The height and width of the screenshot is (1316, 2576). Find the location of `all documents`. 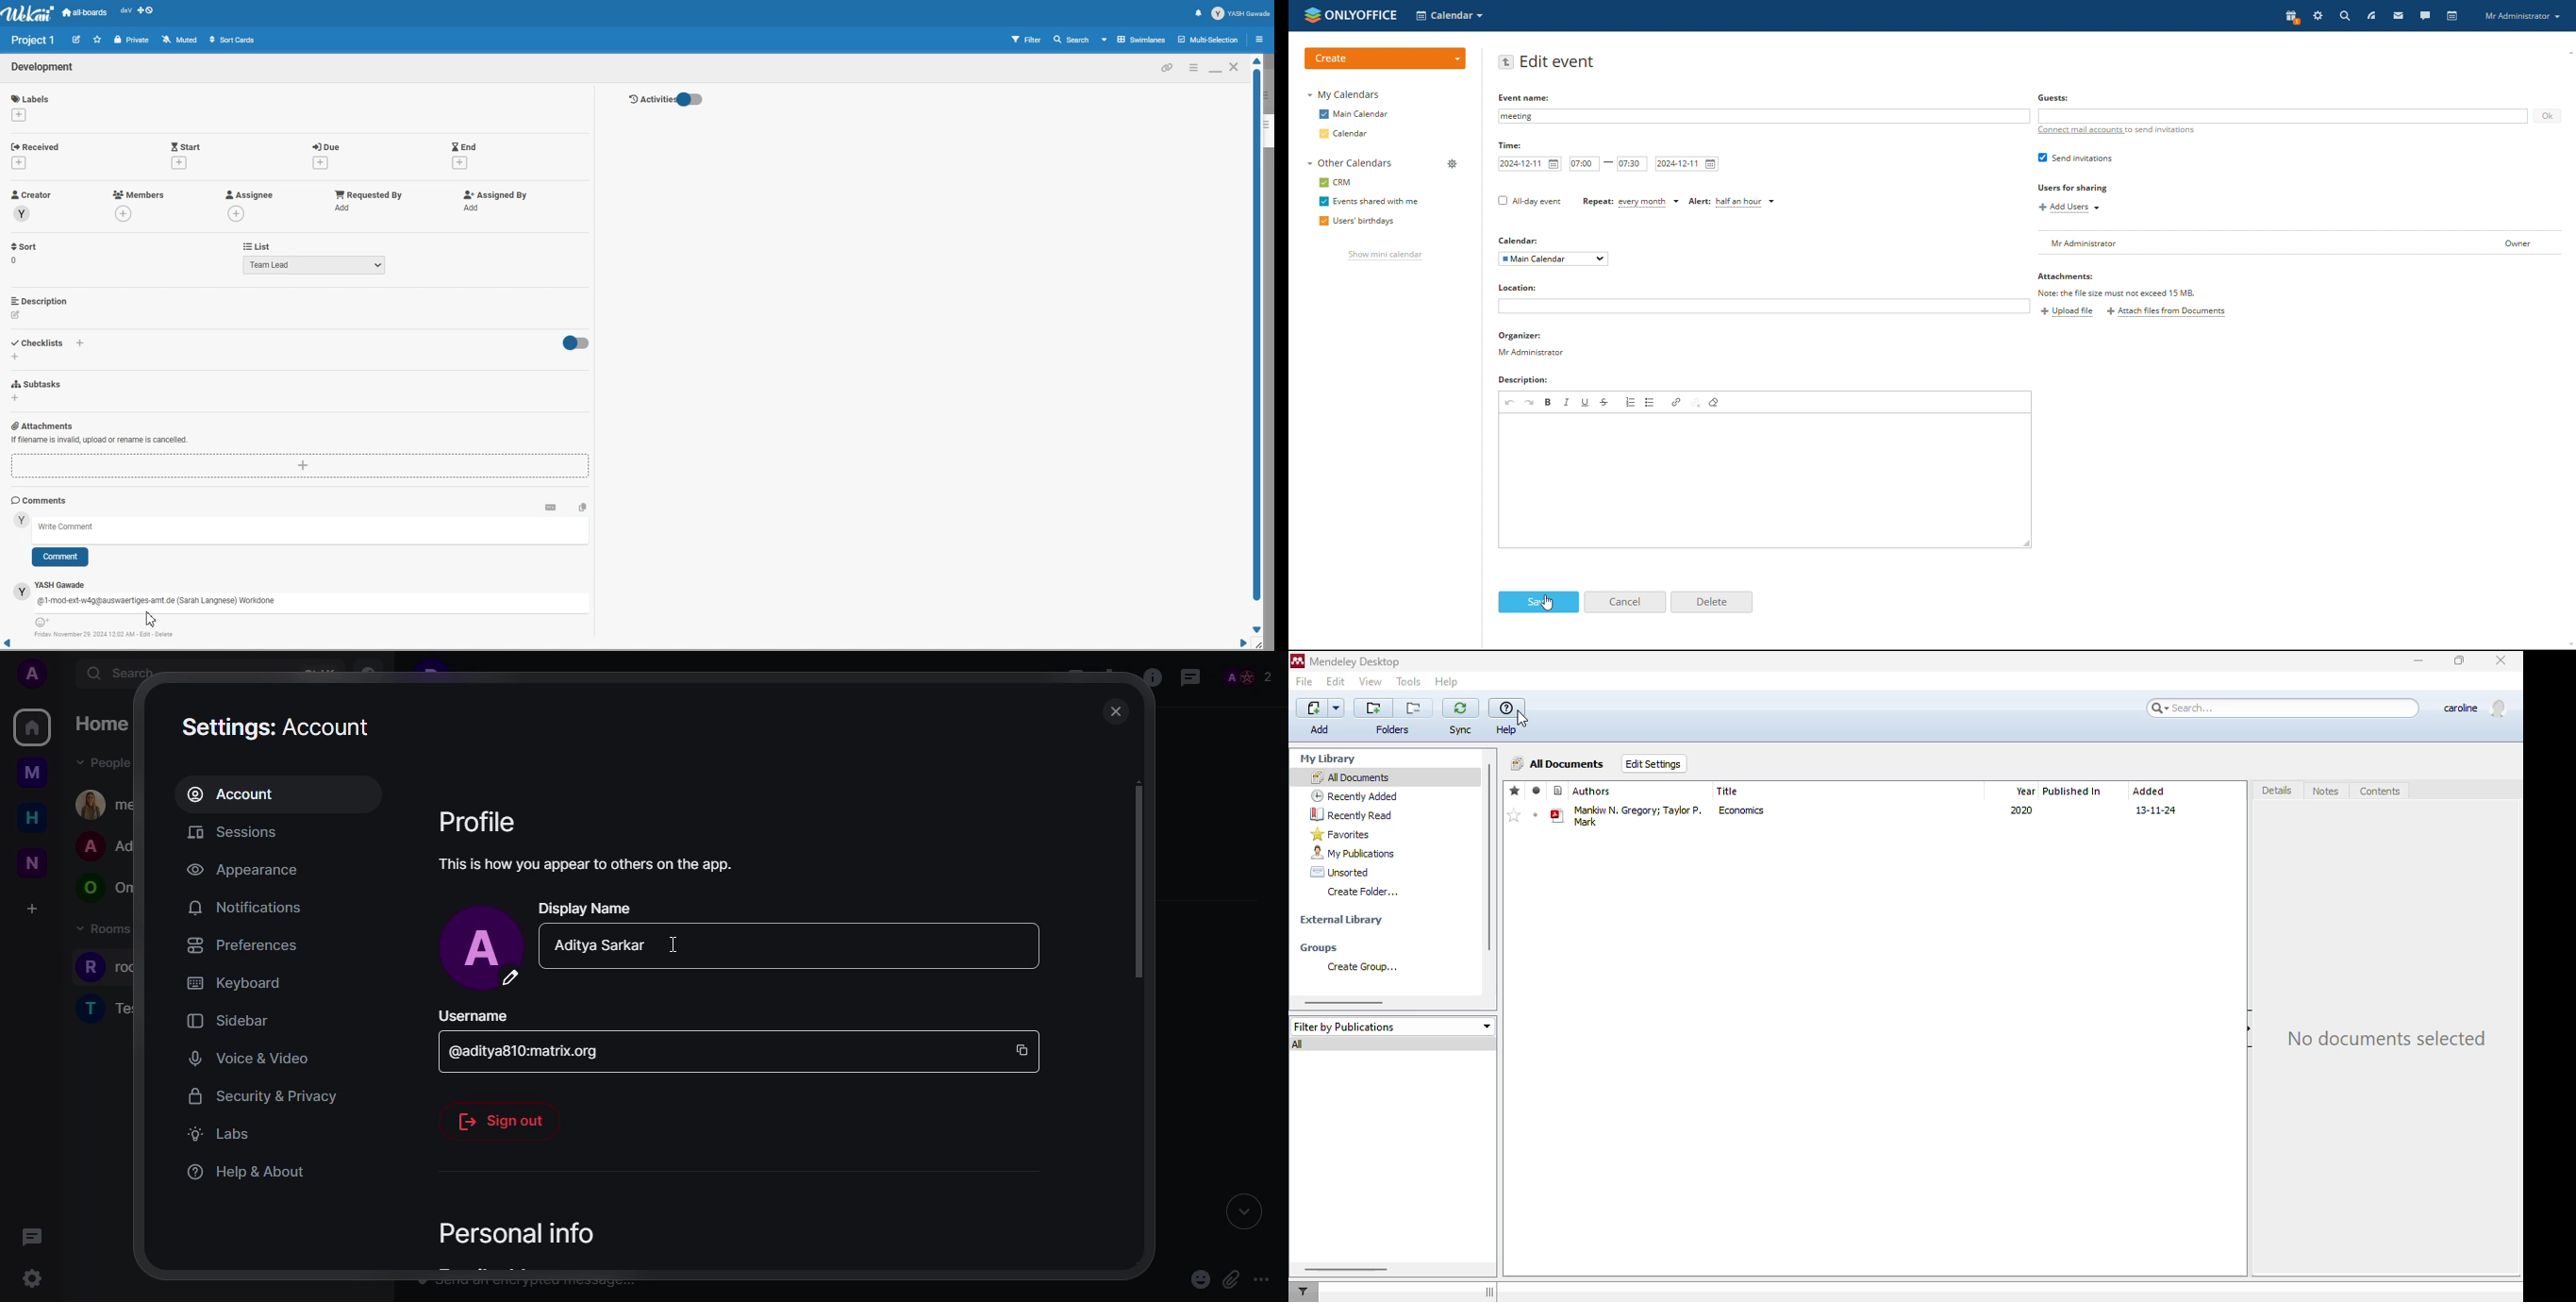

all documents is located at coordinates (1559, 763).